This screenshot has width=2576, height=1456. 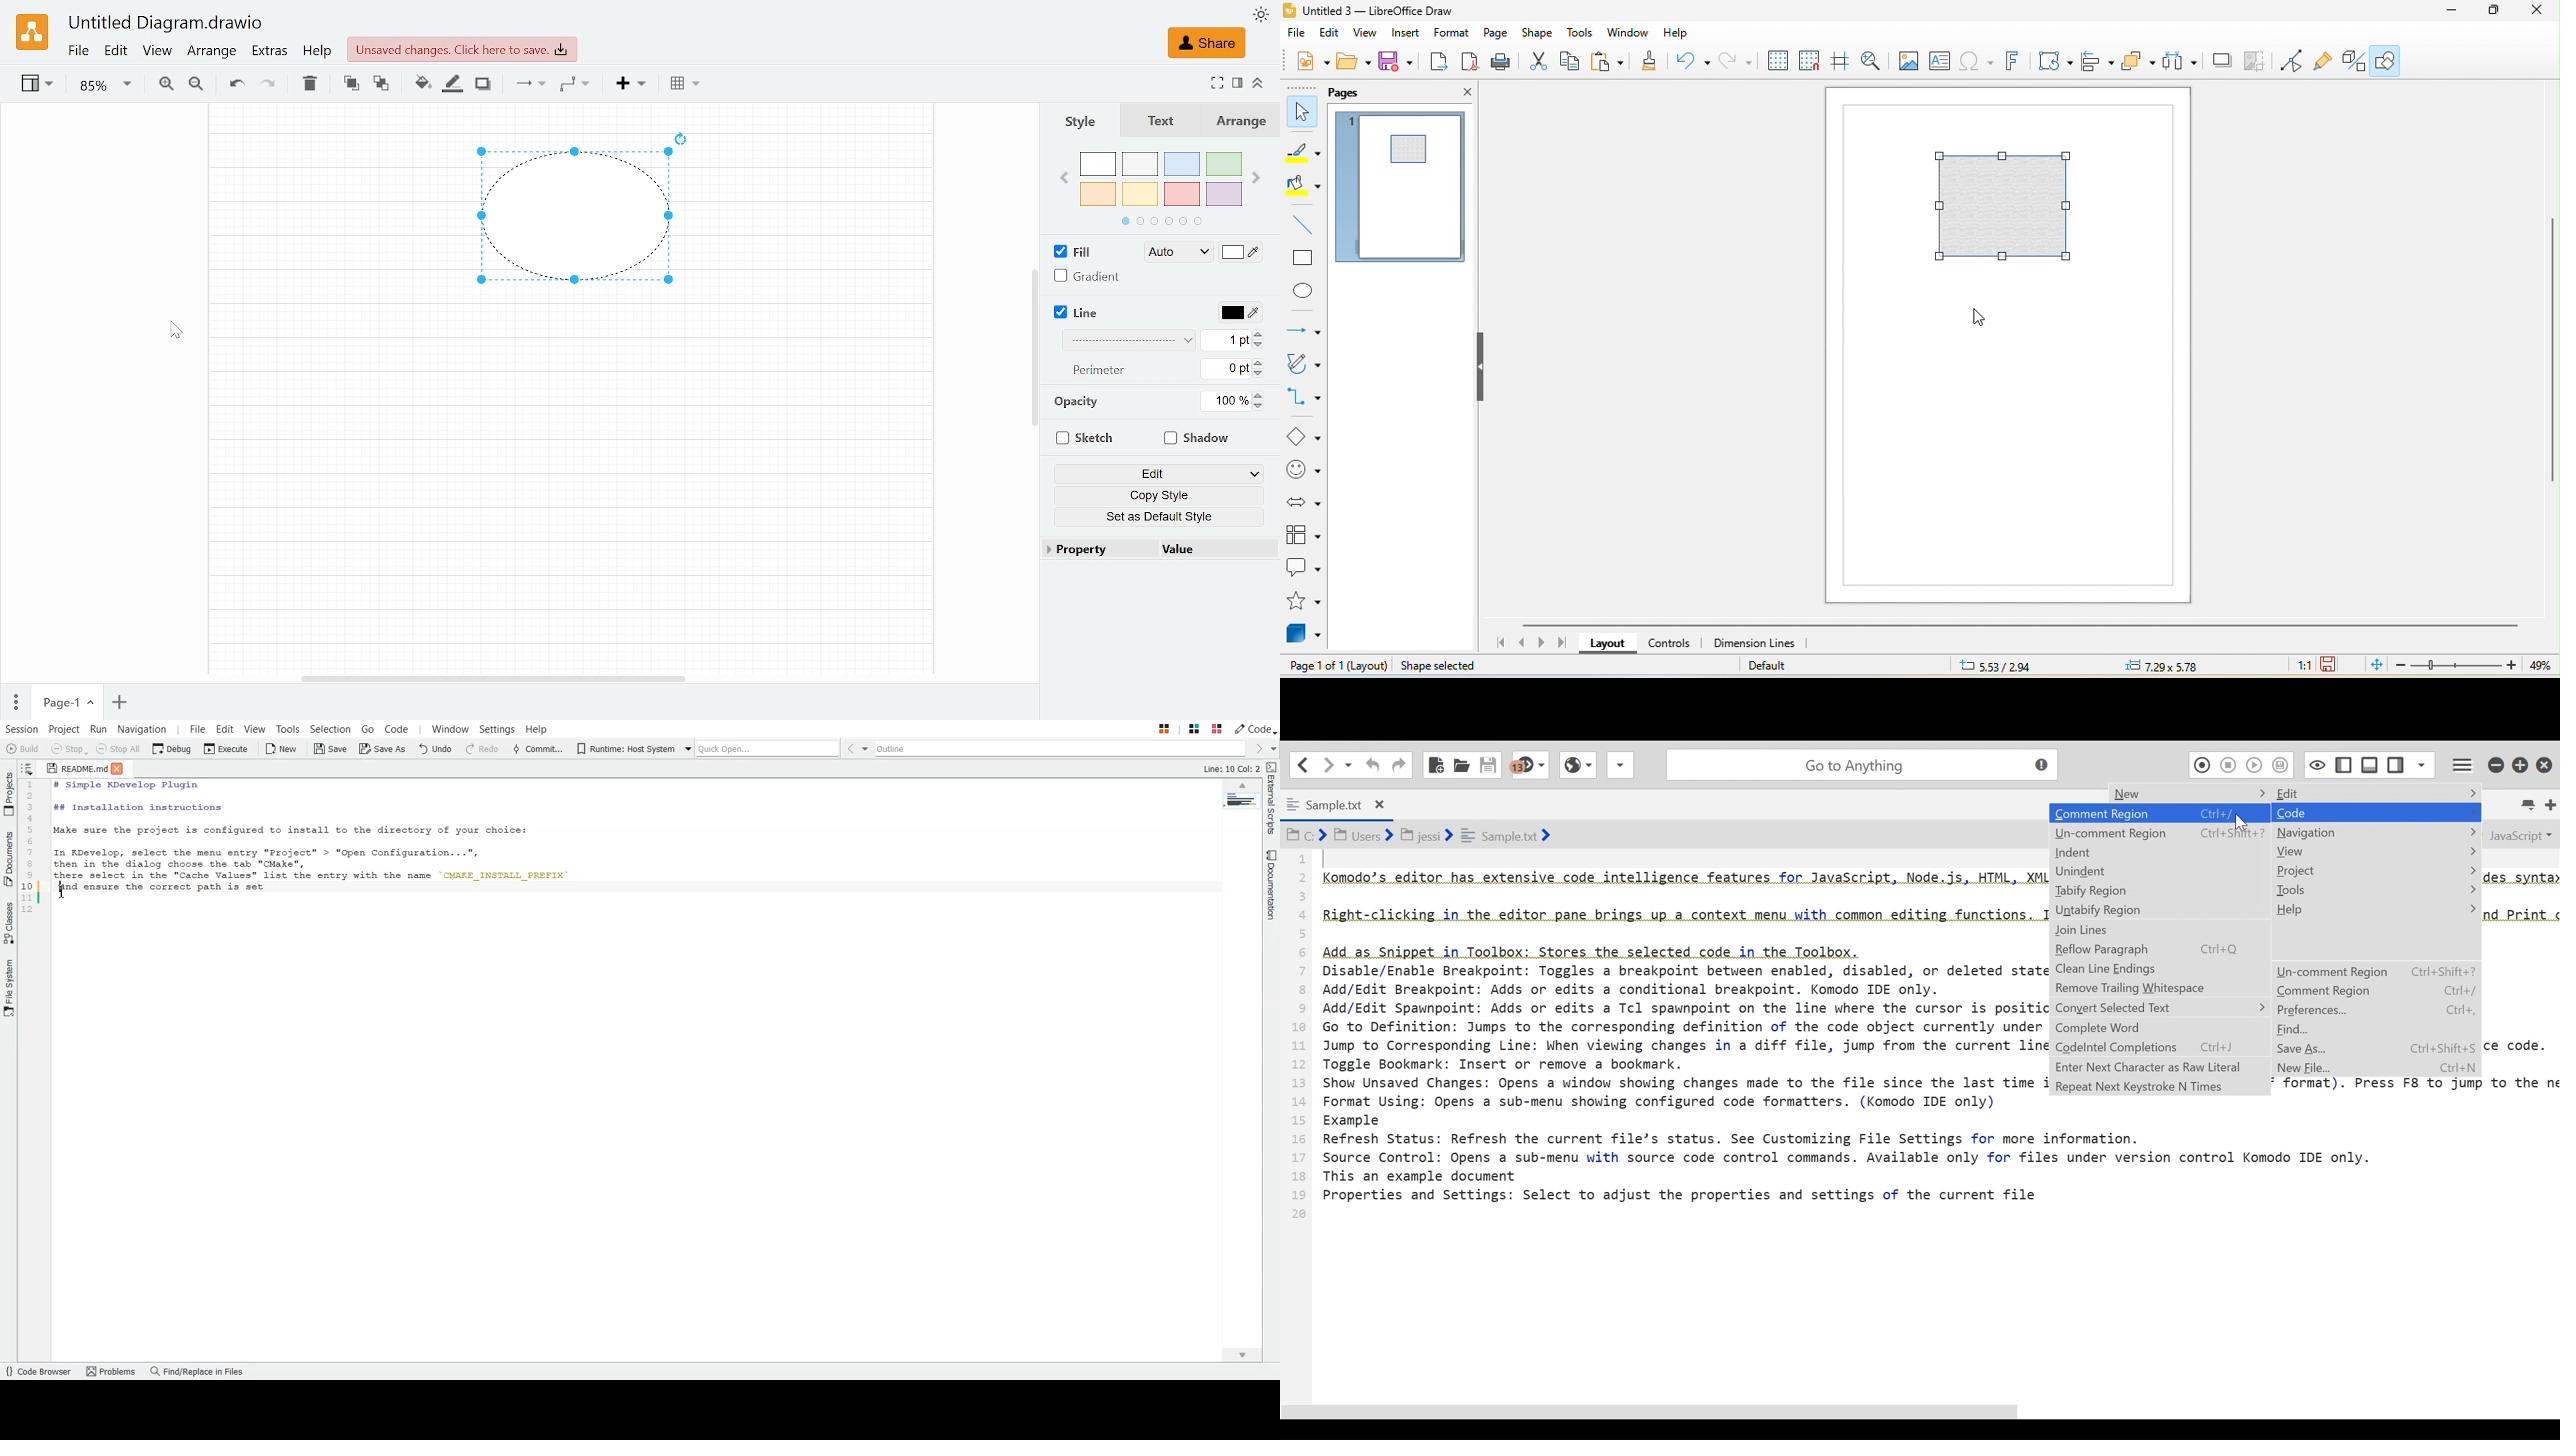 What do you see at coordinates (1032, 349) in the screenshot?
I see `scroll bar` at bounding box center [1032, 349].